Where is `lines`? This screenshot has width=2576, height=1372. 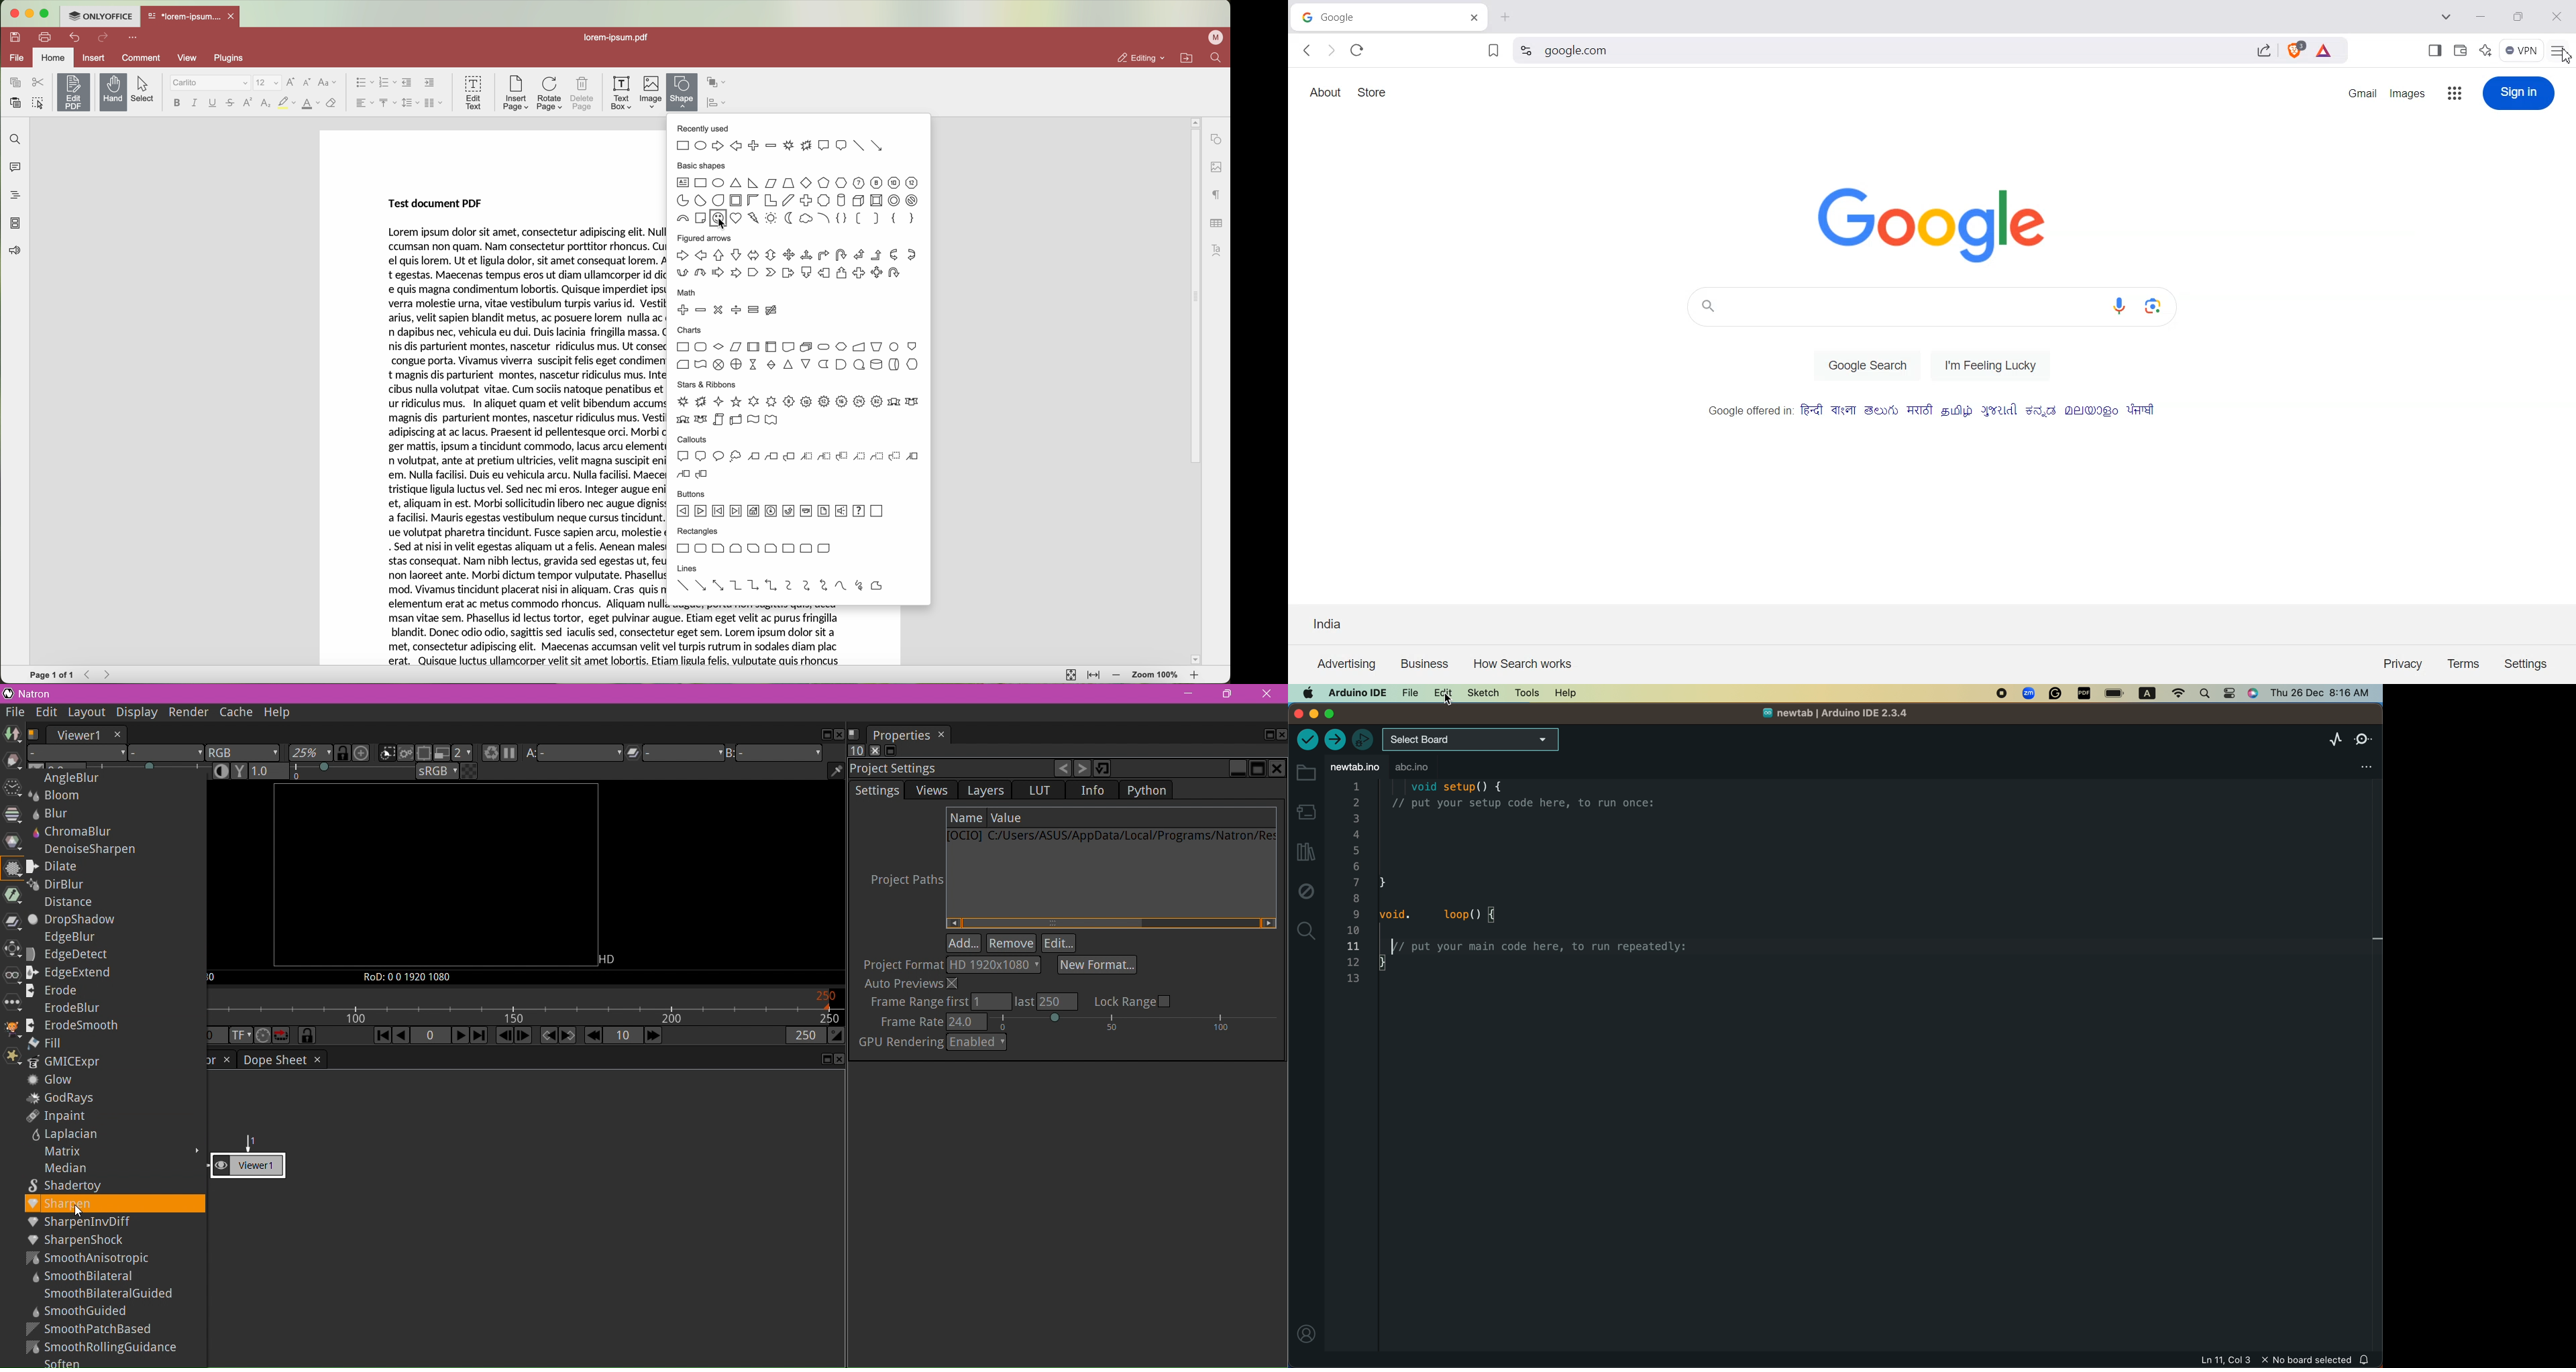
lines is located at coordinates (777, 581).